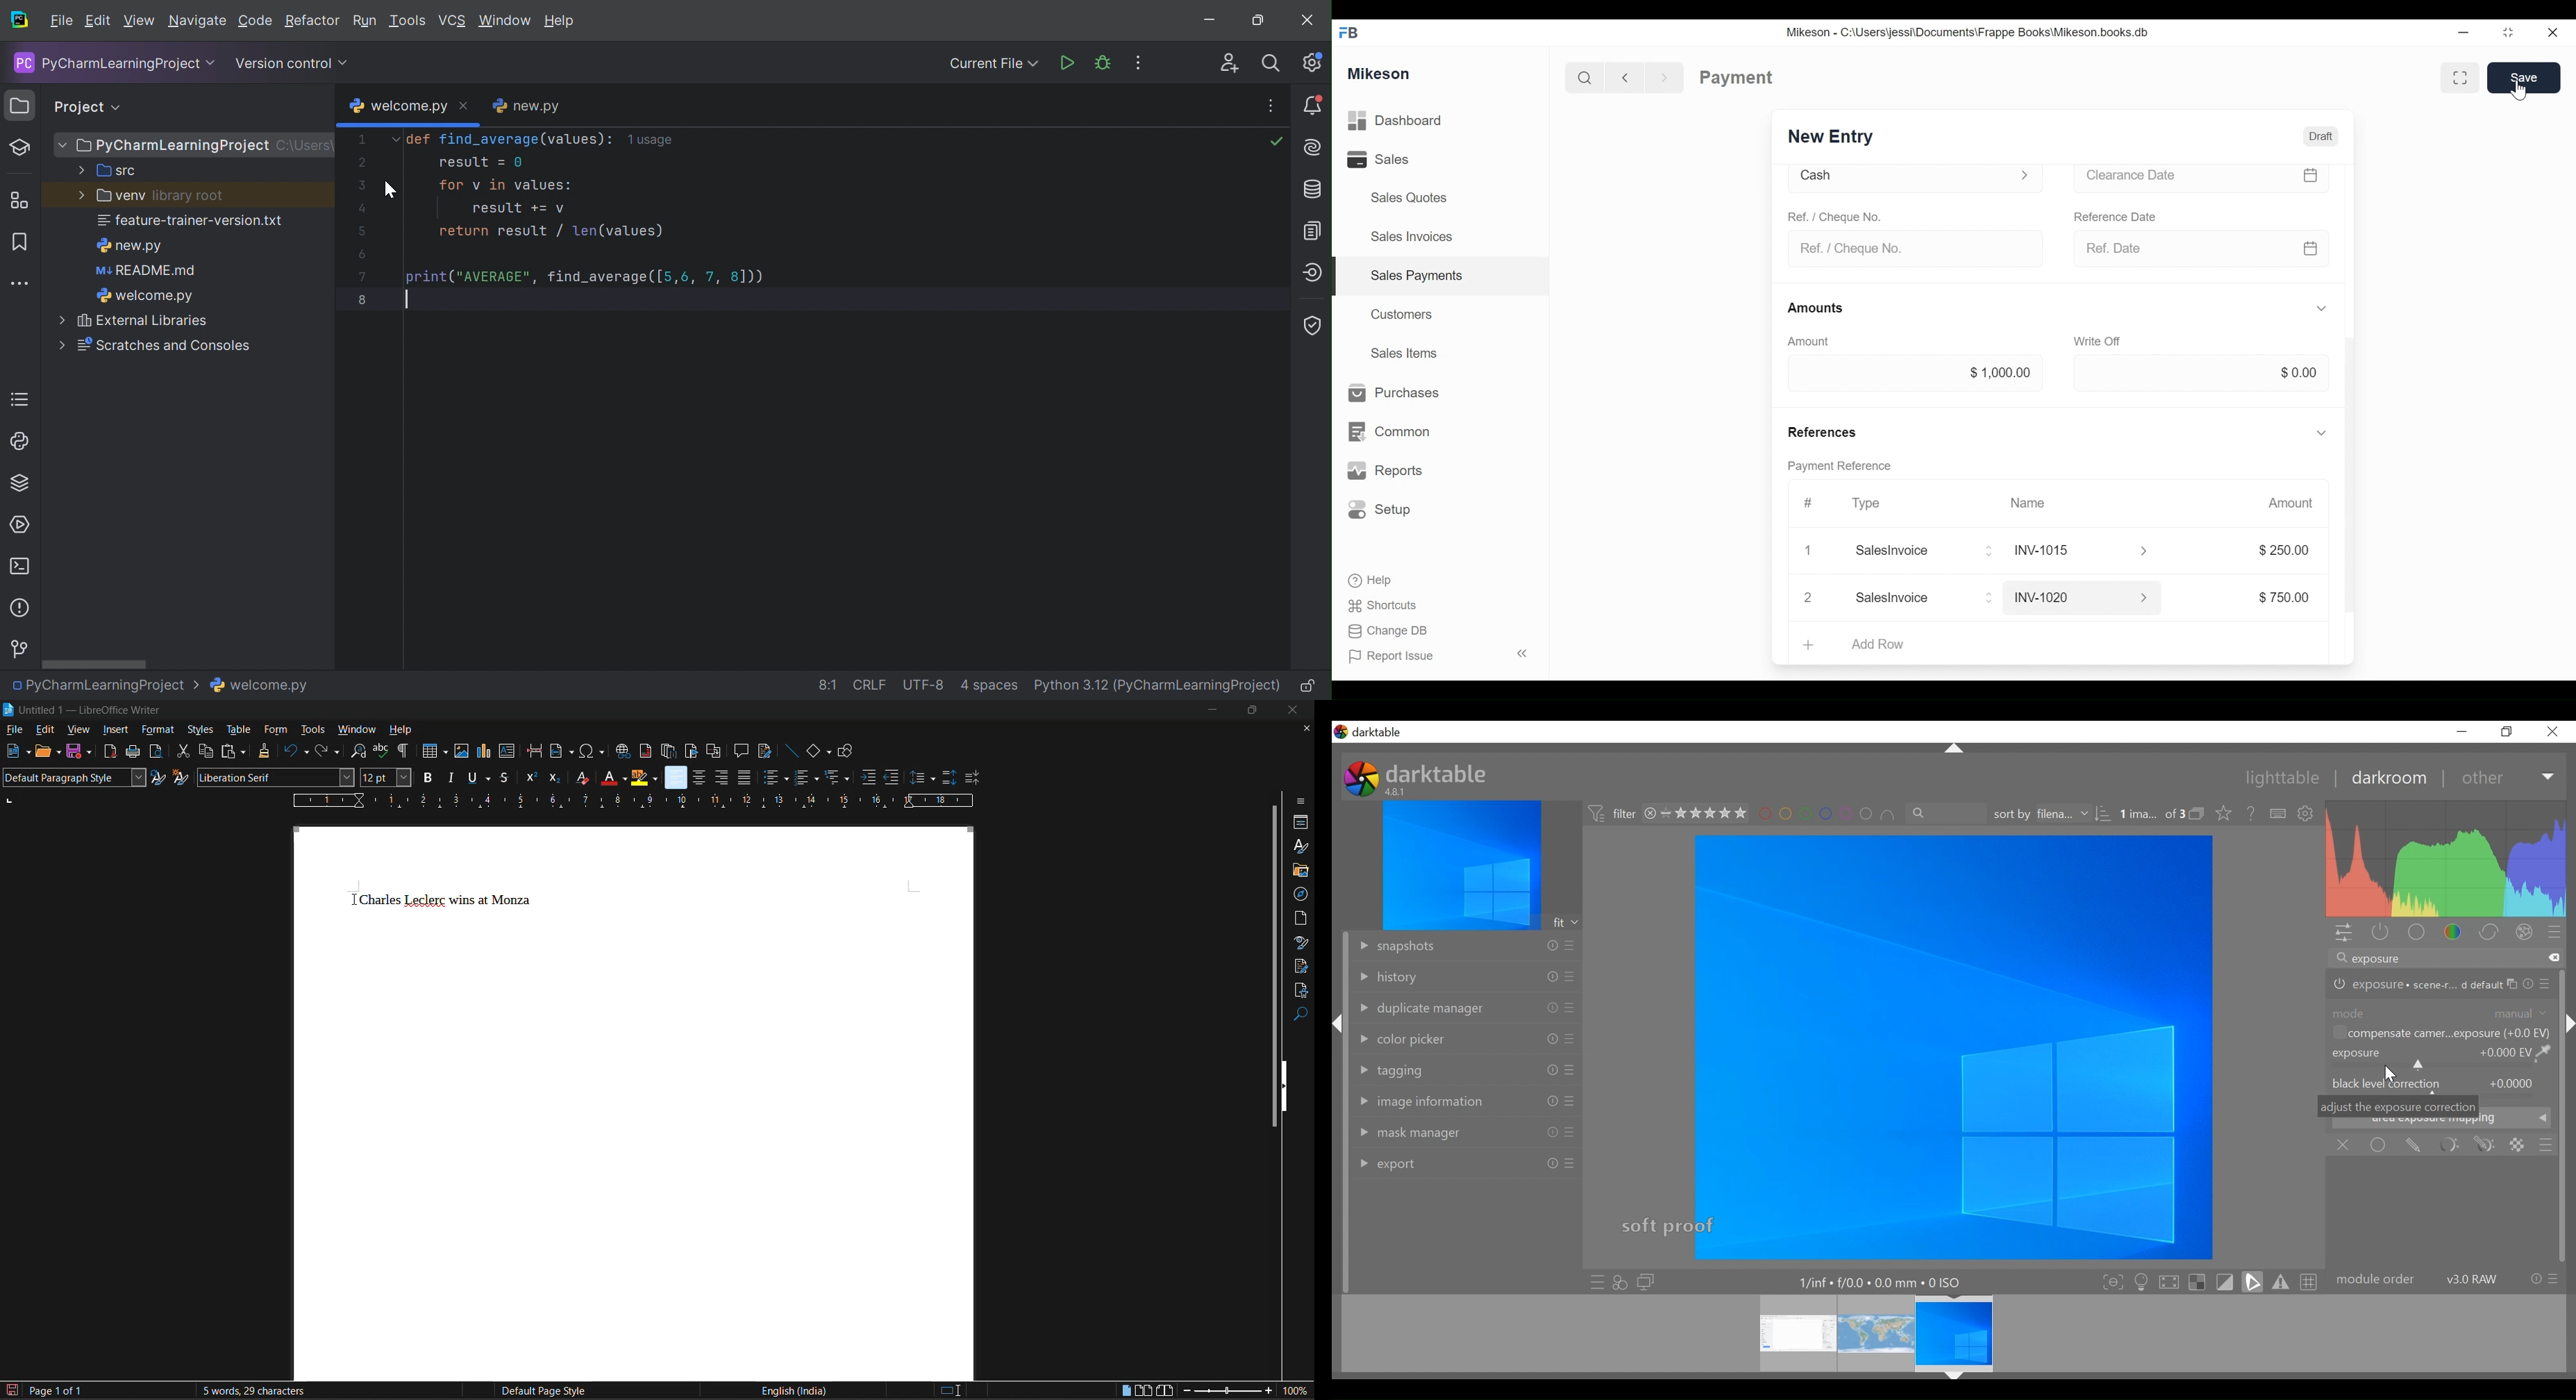  I want to click on Full width toggle, so click(2458, 78).